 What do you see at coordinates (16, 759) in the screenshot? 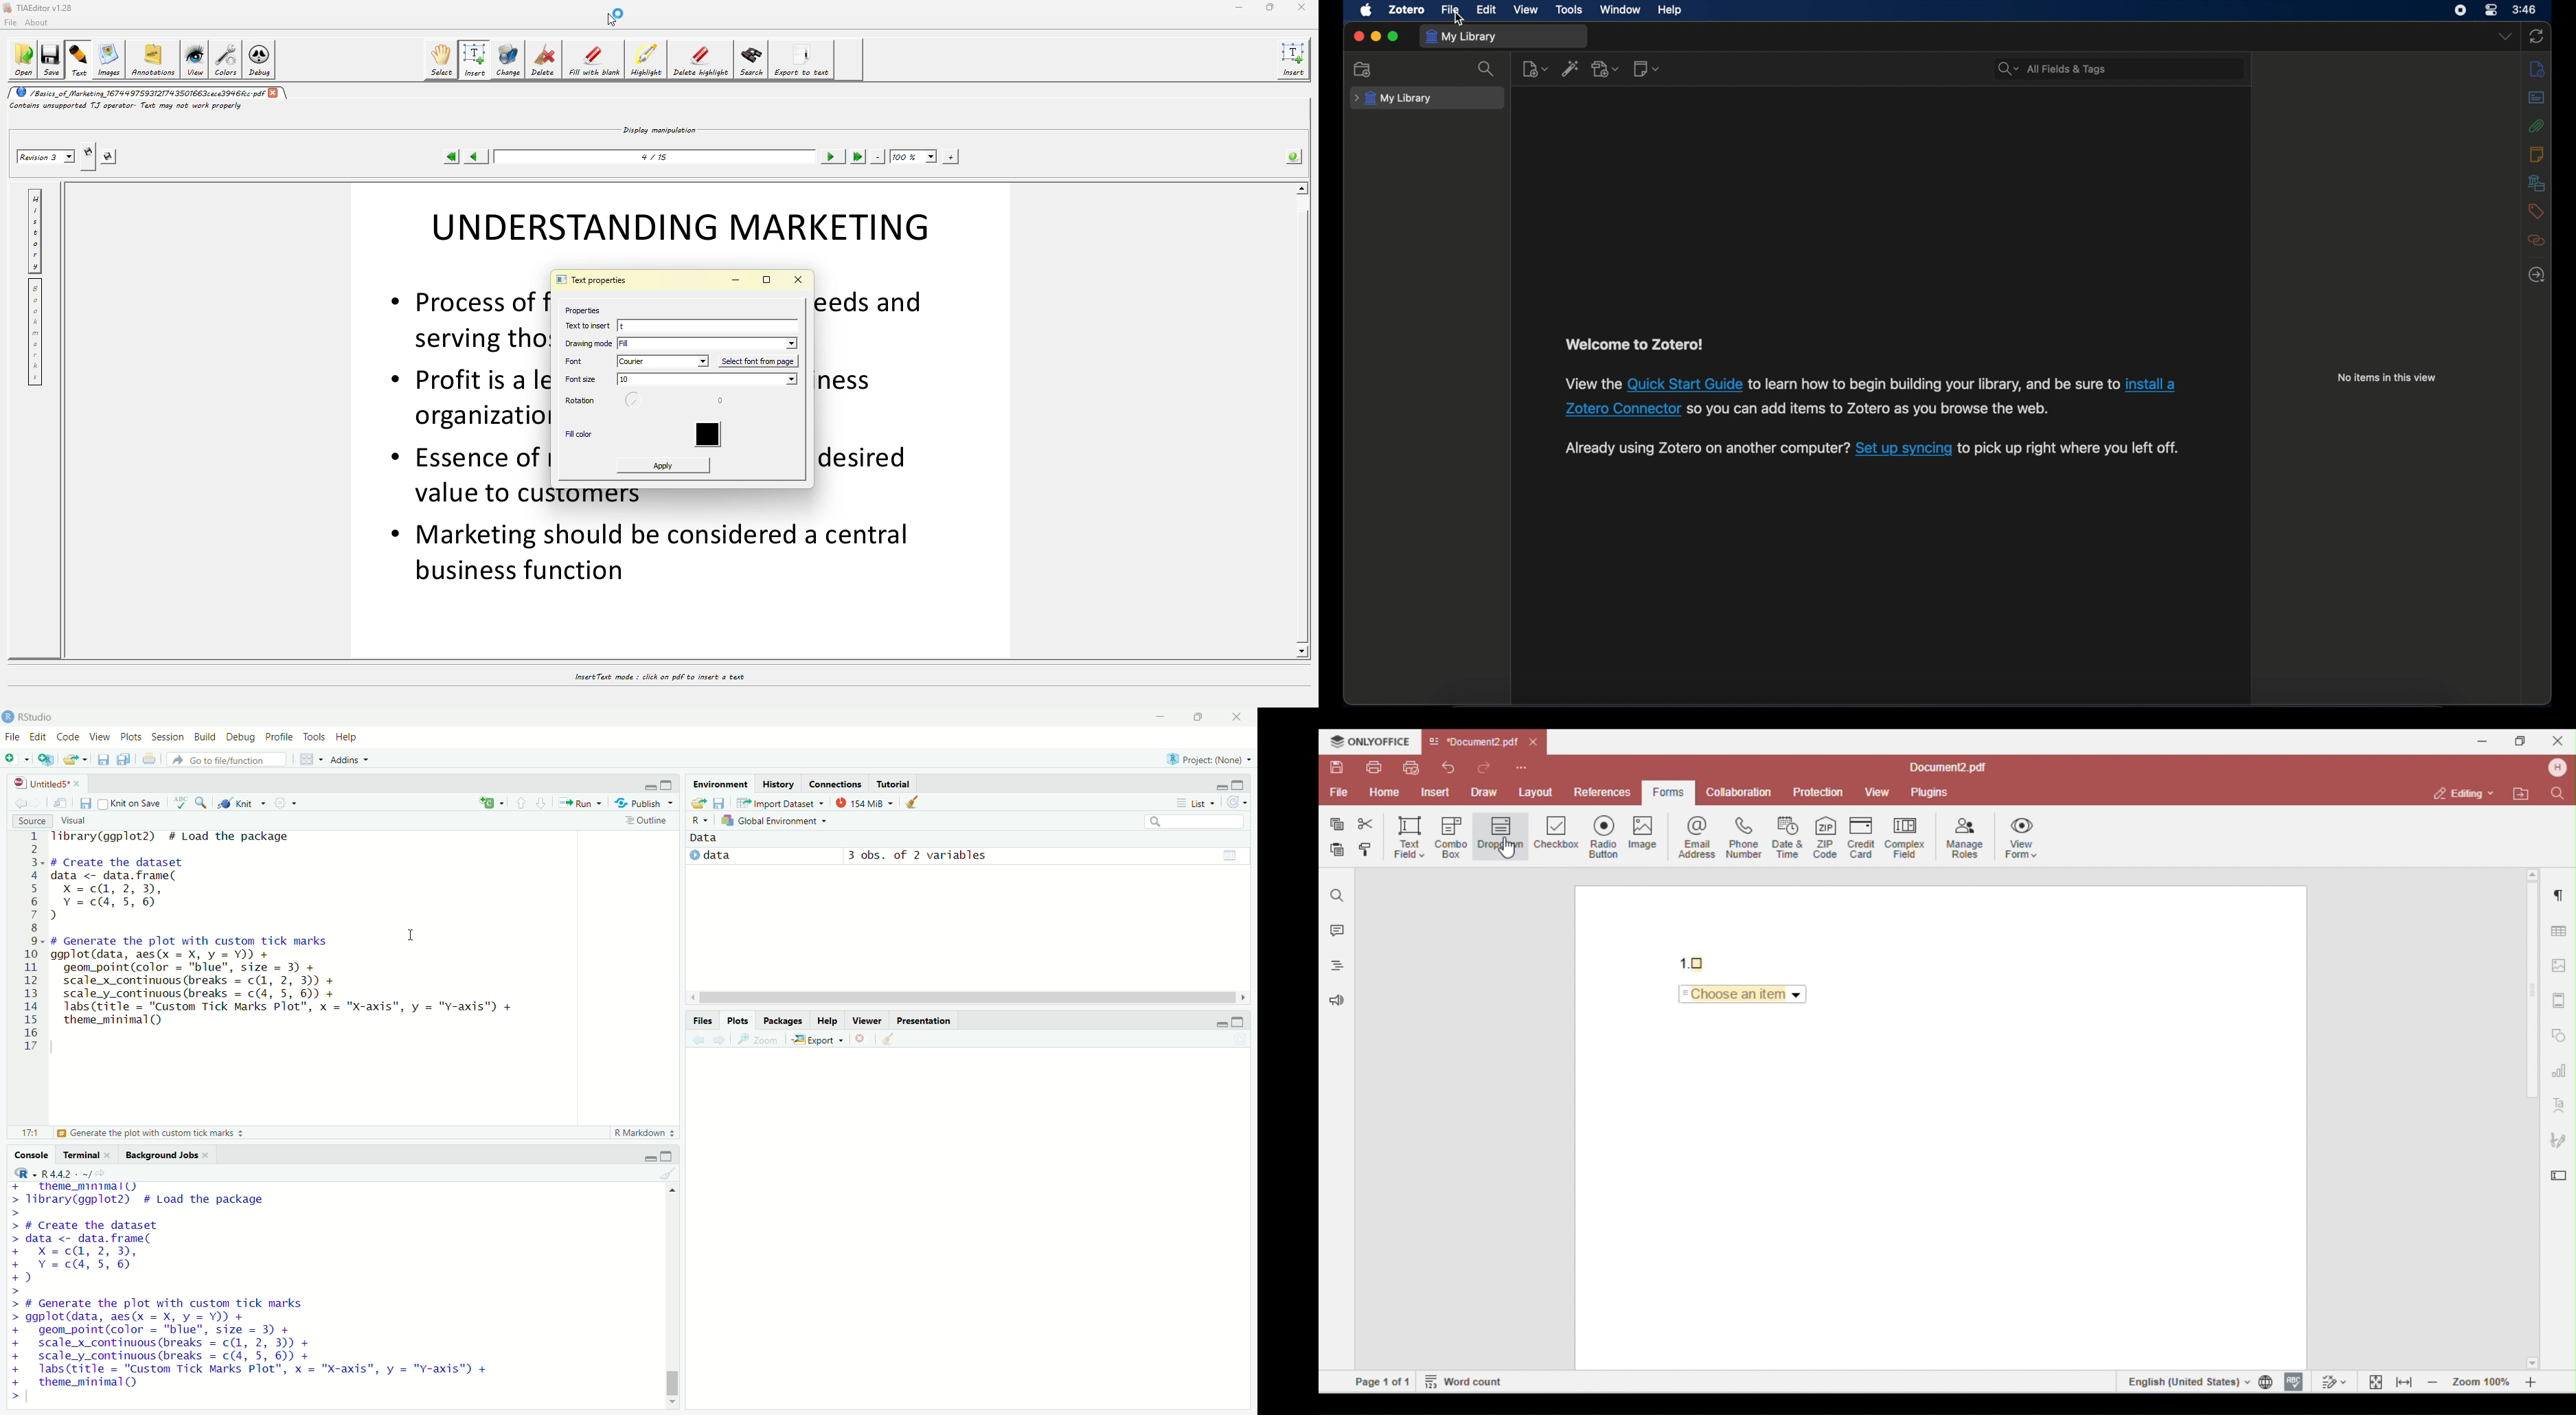
I see `new file` at bounding box center [16, 759].